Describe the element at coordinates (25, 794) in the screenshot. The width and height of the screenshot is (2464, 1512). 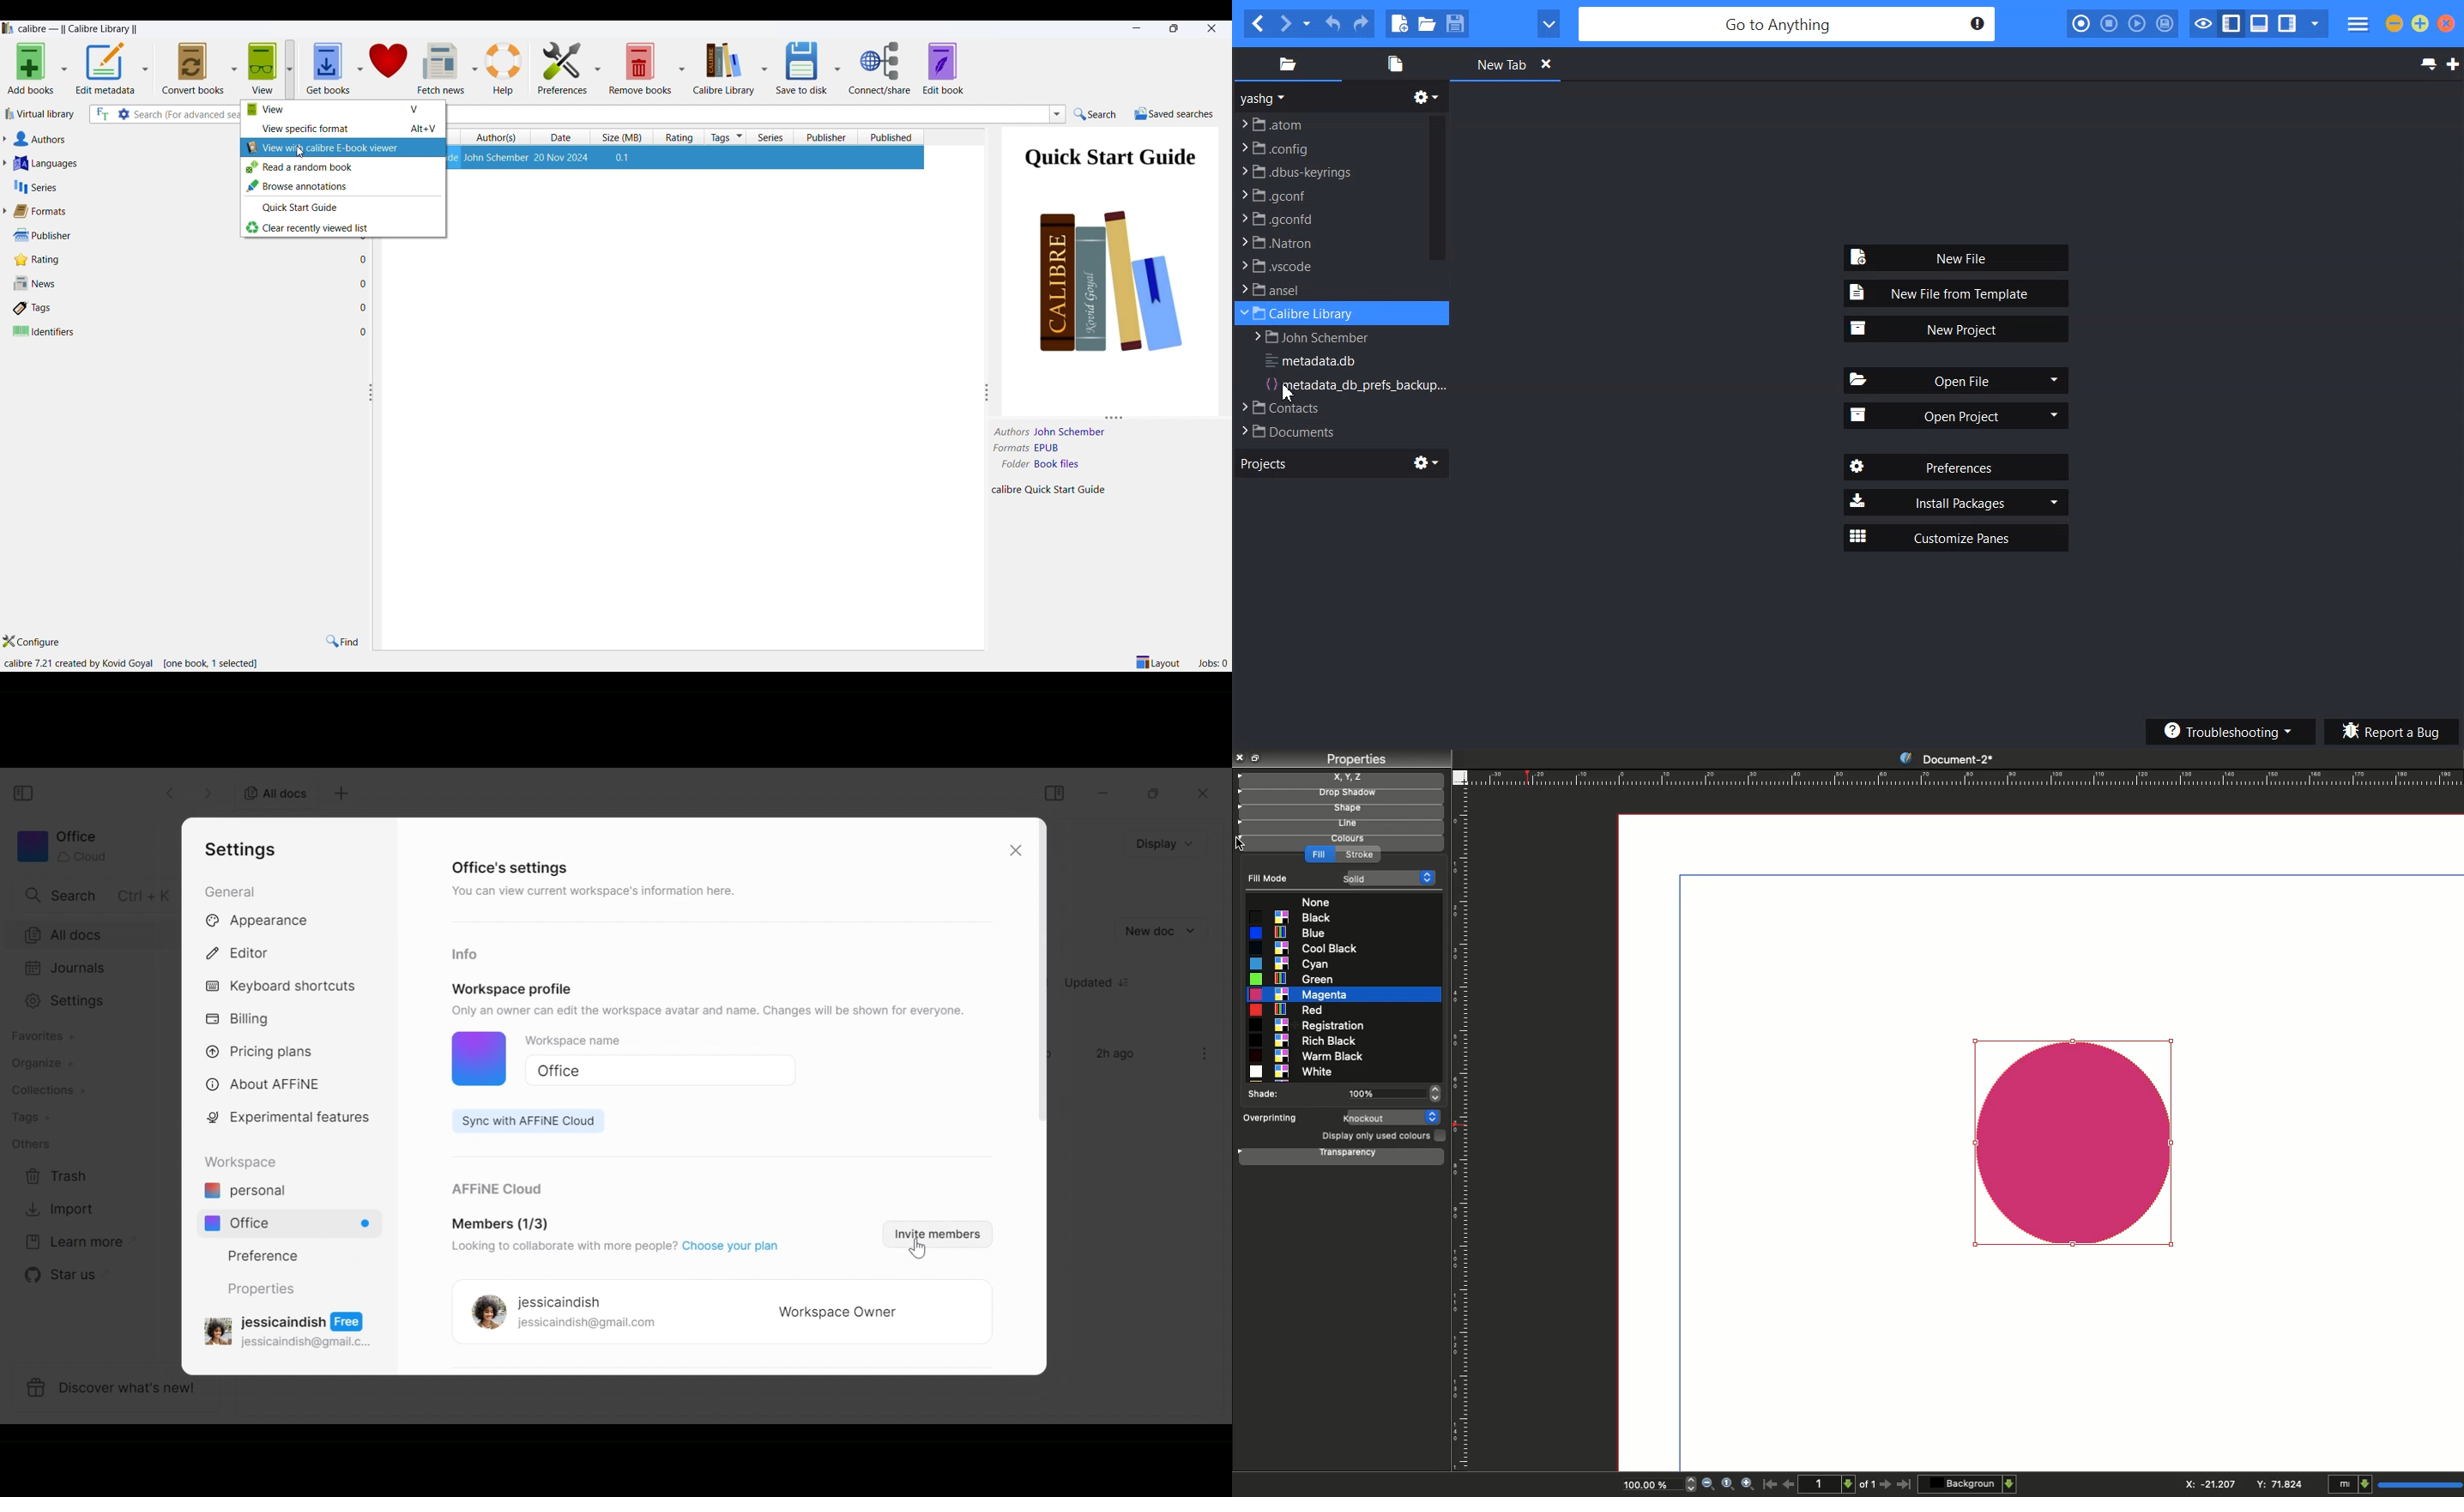
I see `Show/Hide Sidebar` at that location.